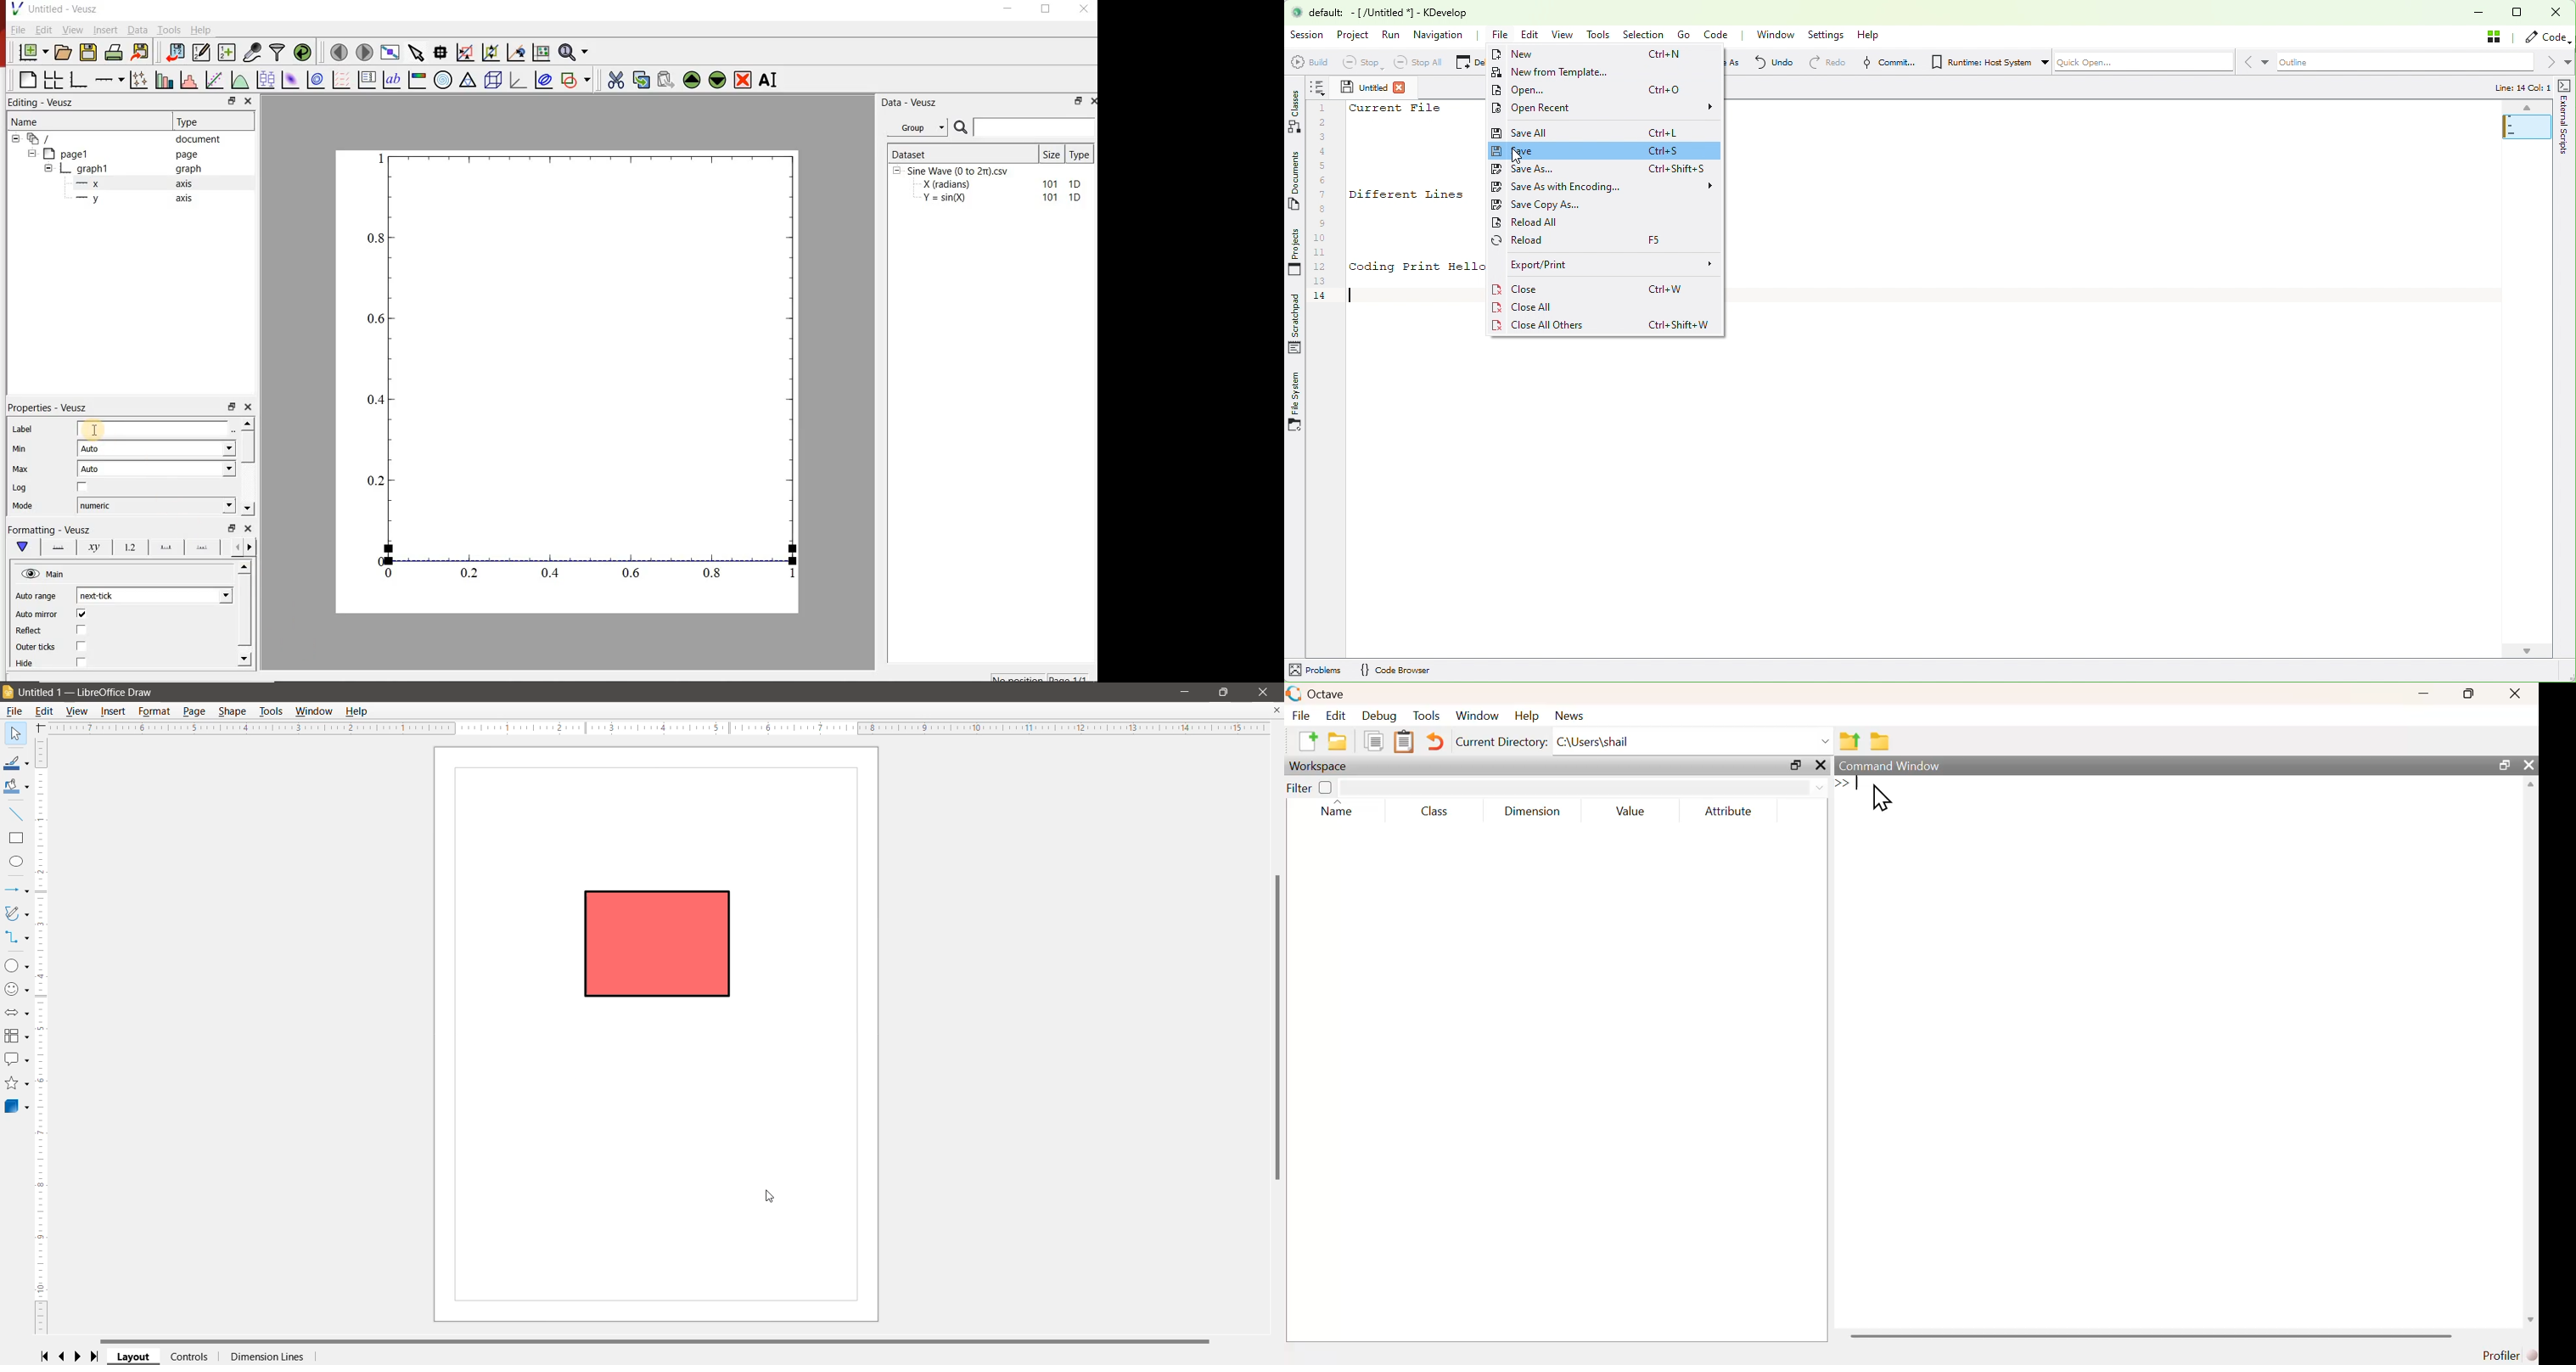 The image size is (2576, 1372). I want to click on xy, so click(92, 547).